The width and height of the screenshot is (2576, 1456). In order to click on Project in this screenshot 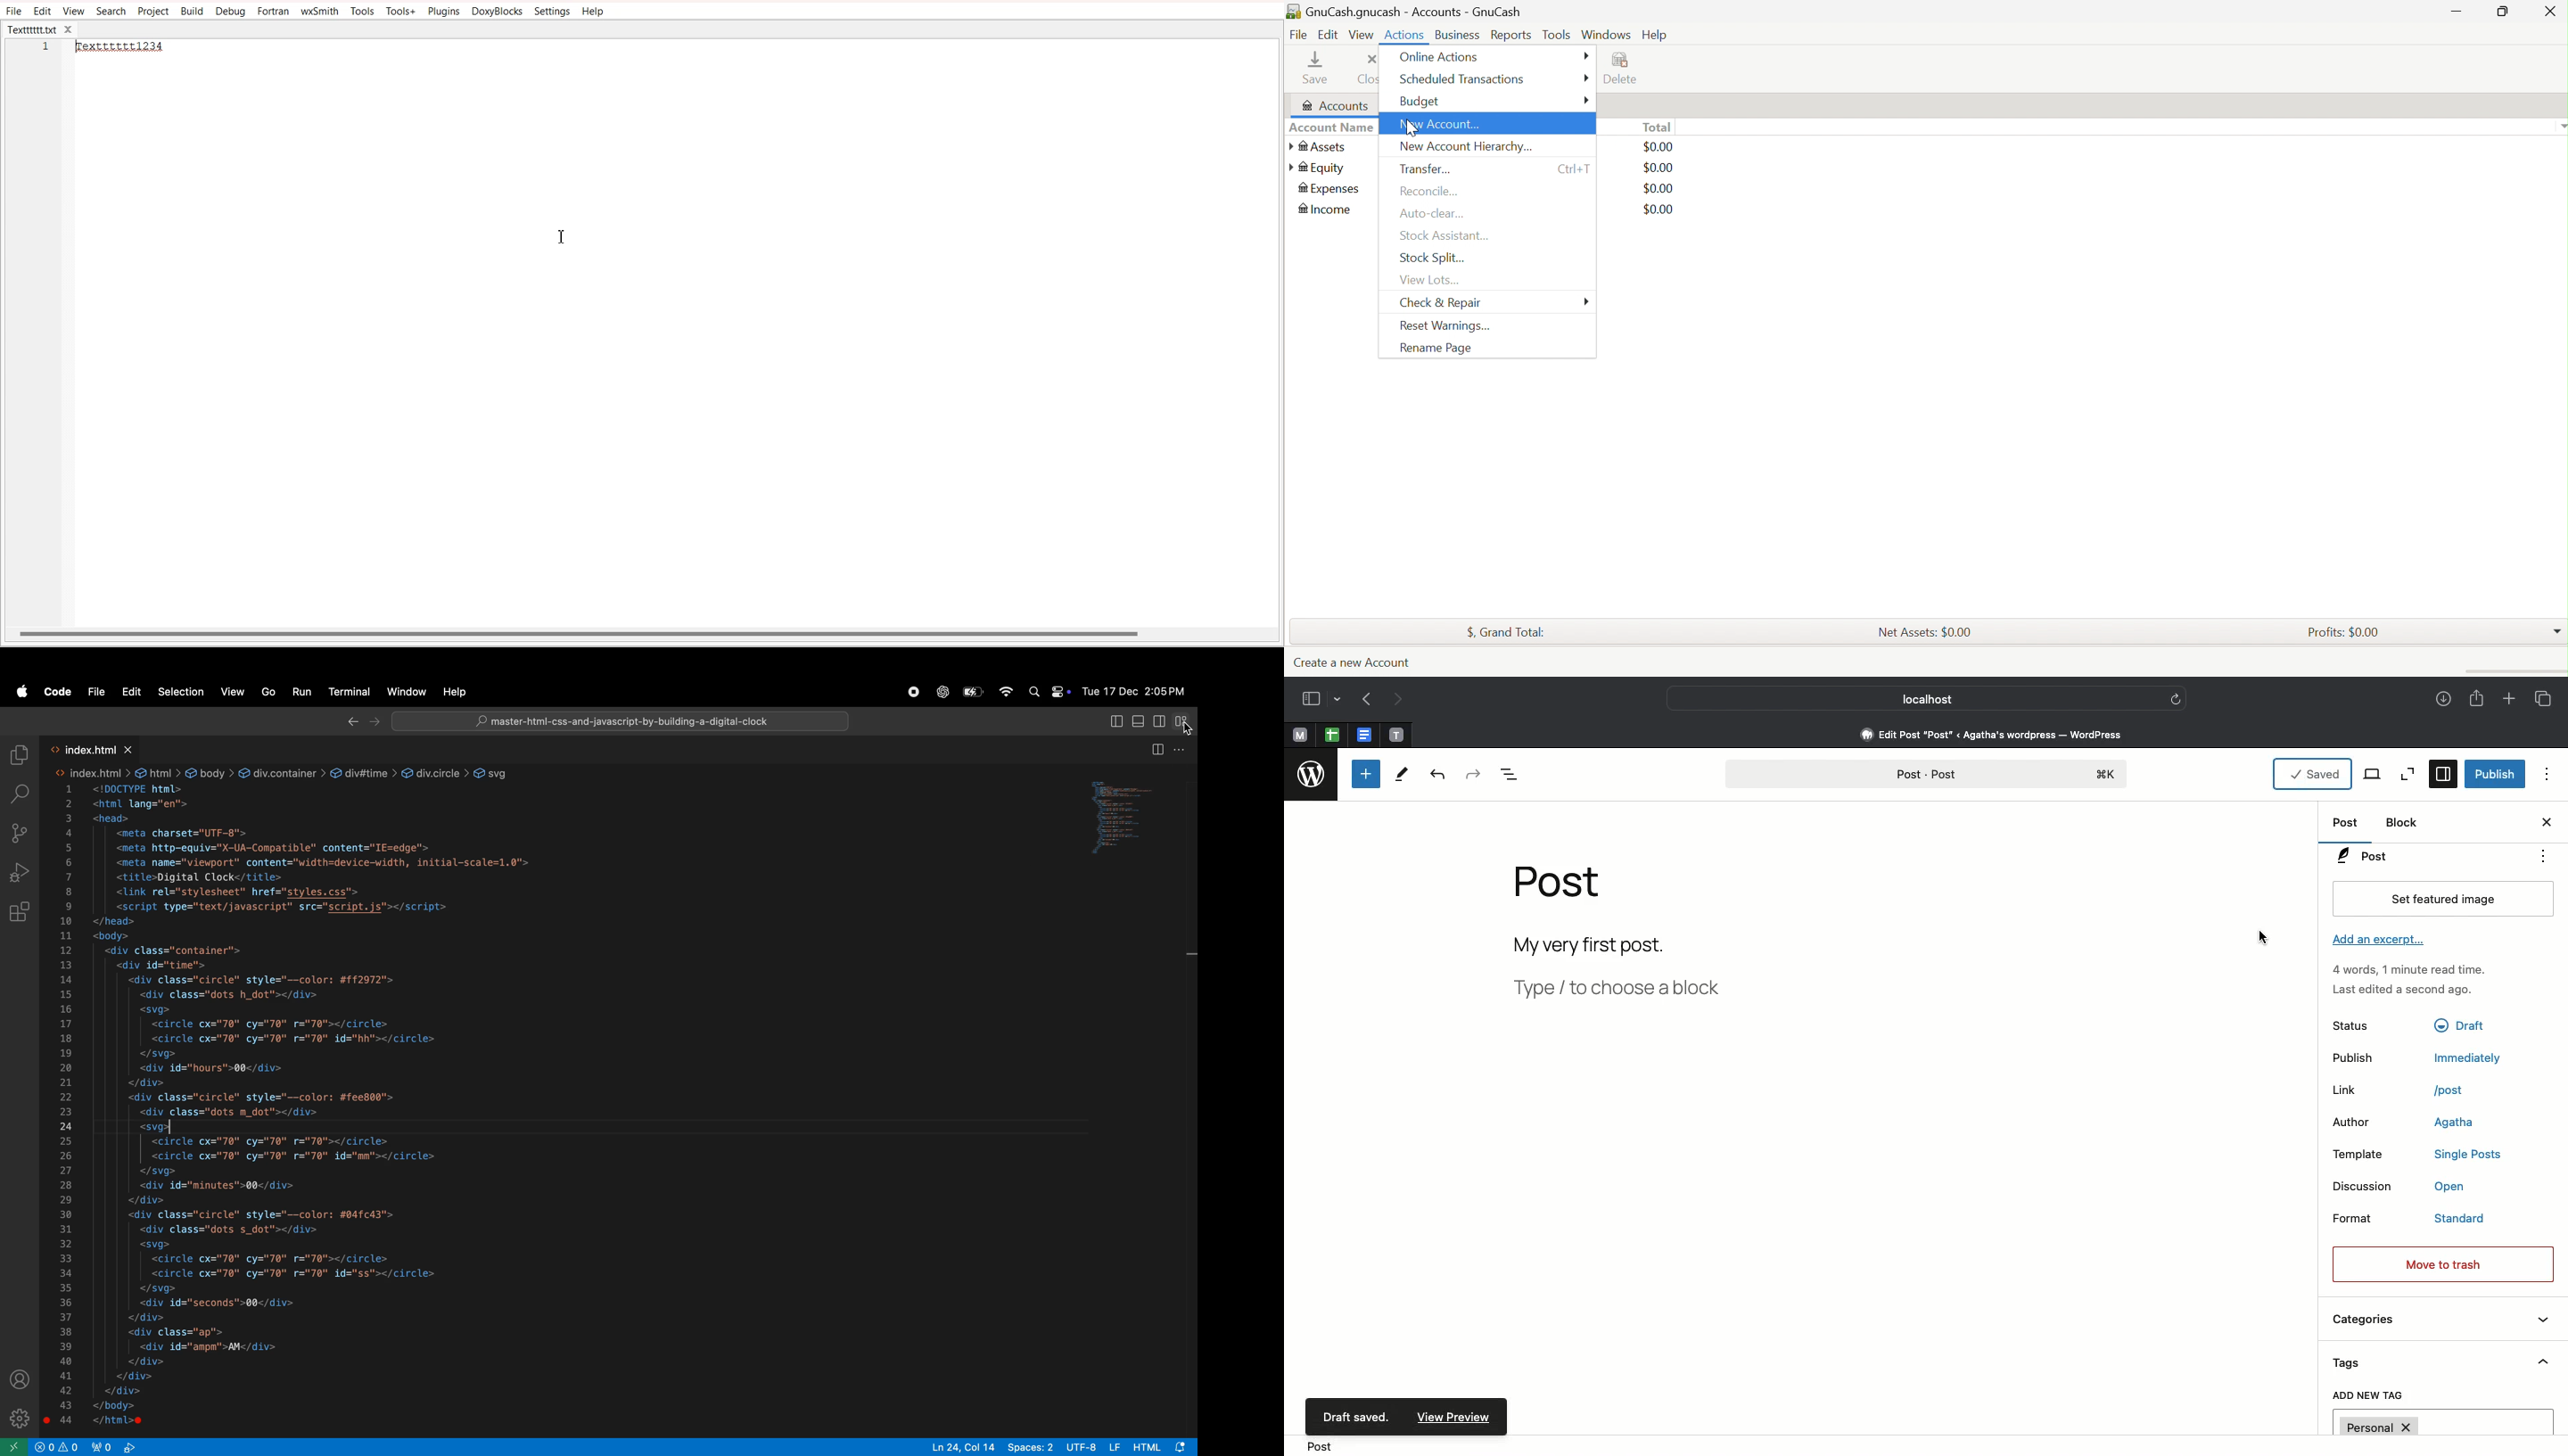, I will do `click(153, 11)`.